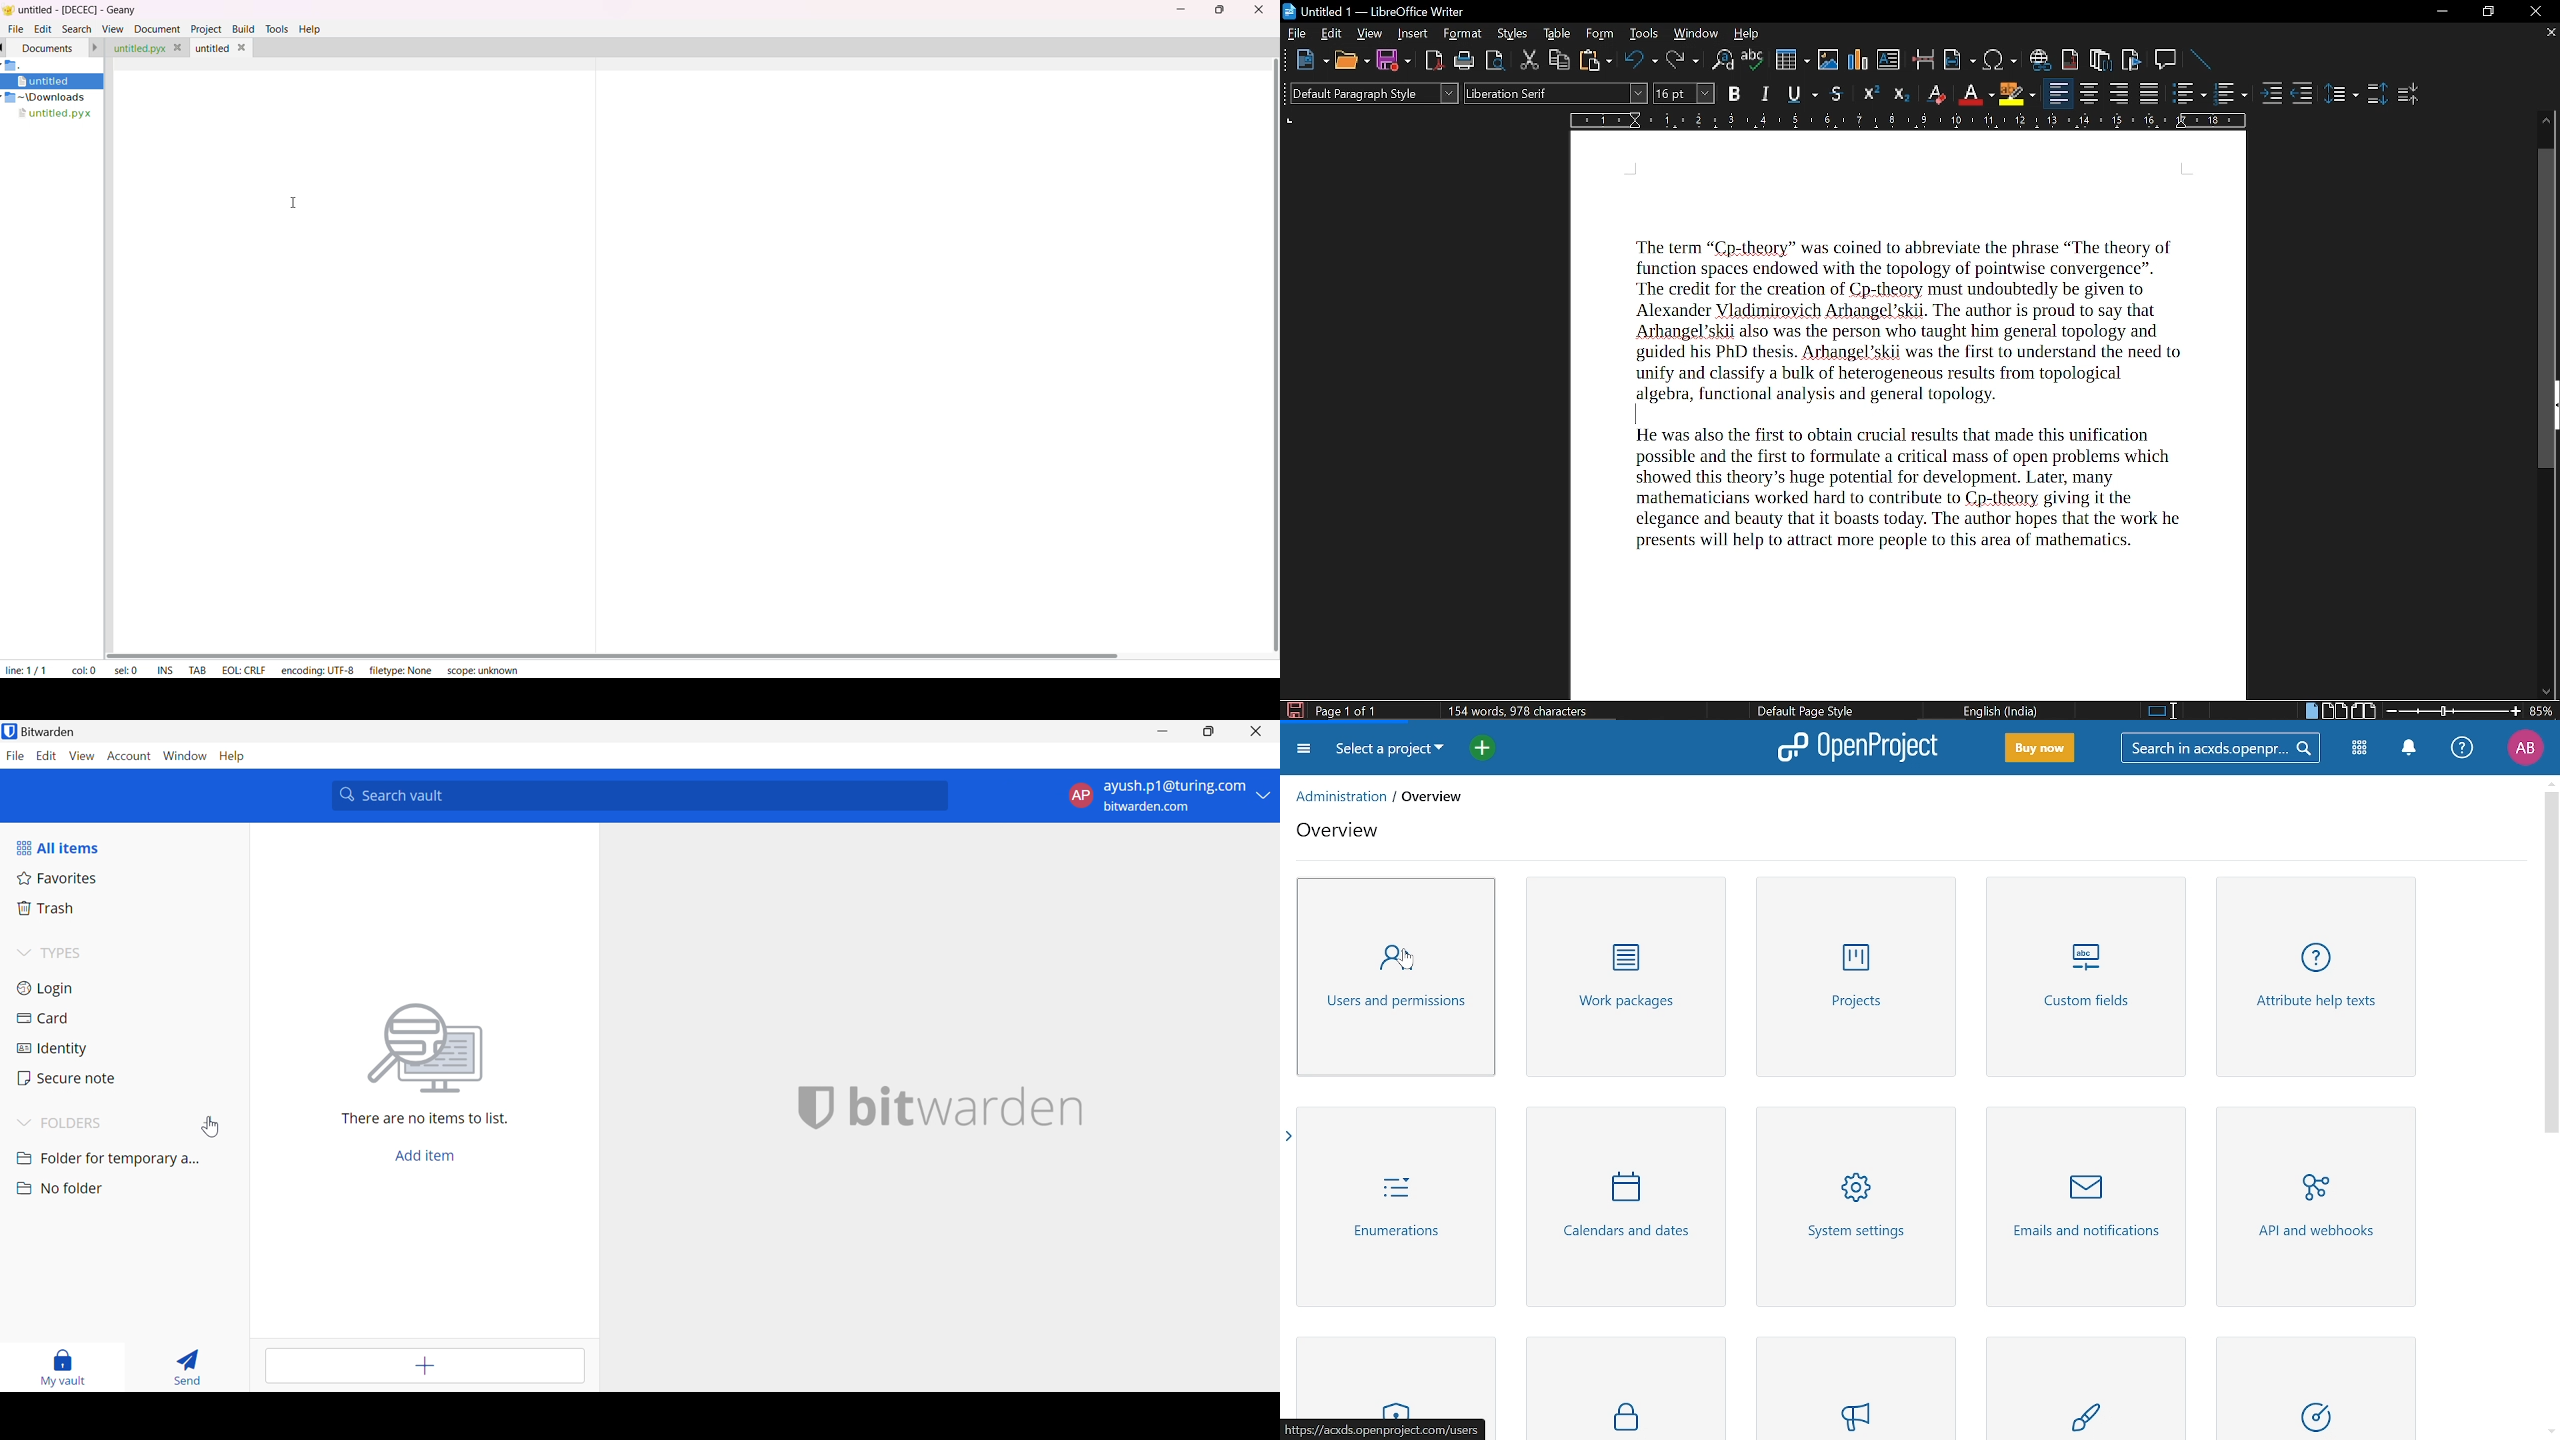  I want to click on Modules, so click(2361, 747).